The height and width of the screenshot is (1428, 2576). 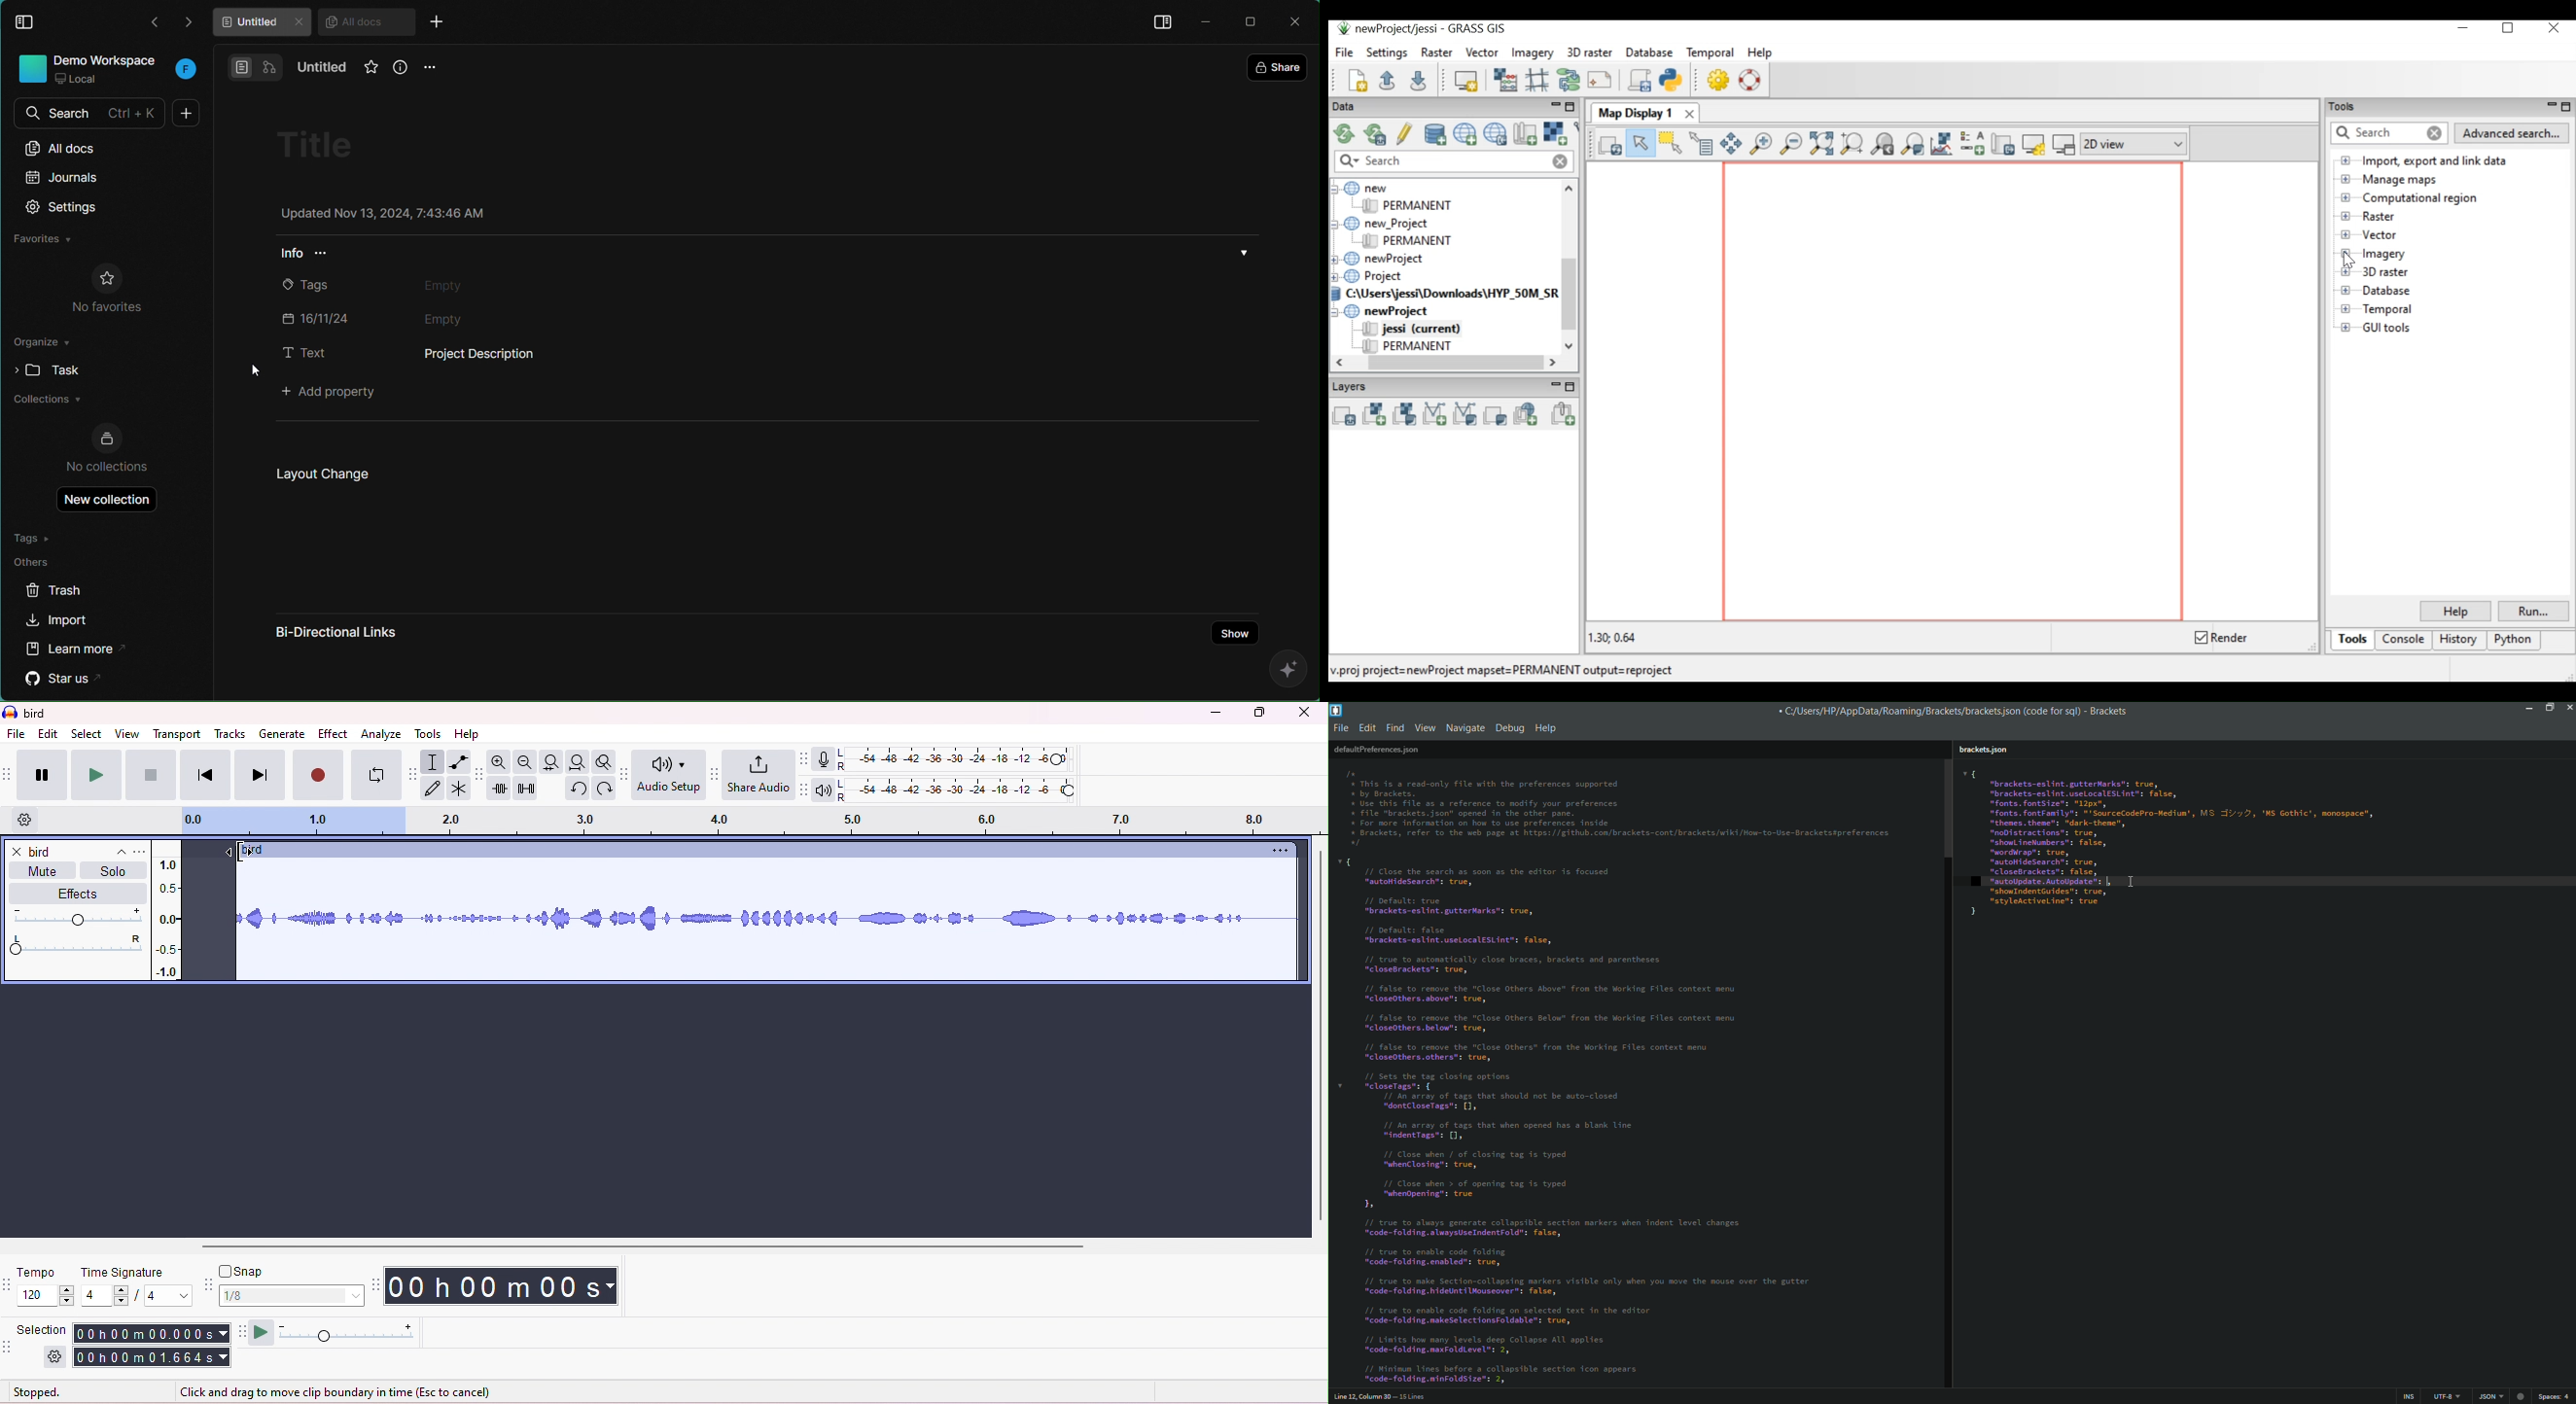 What do you see at coordinates (1213, 714) in the screenshot?
I see `minimize` at bounding box center [1213, 714].